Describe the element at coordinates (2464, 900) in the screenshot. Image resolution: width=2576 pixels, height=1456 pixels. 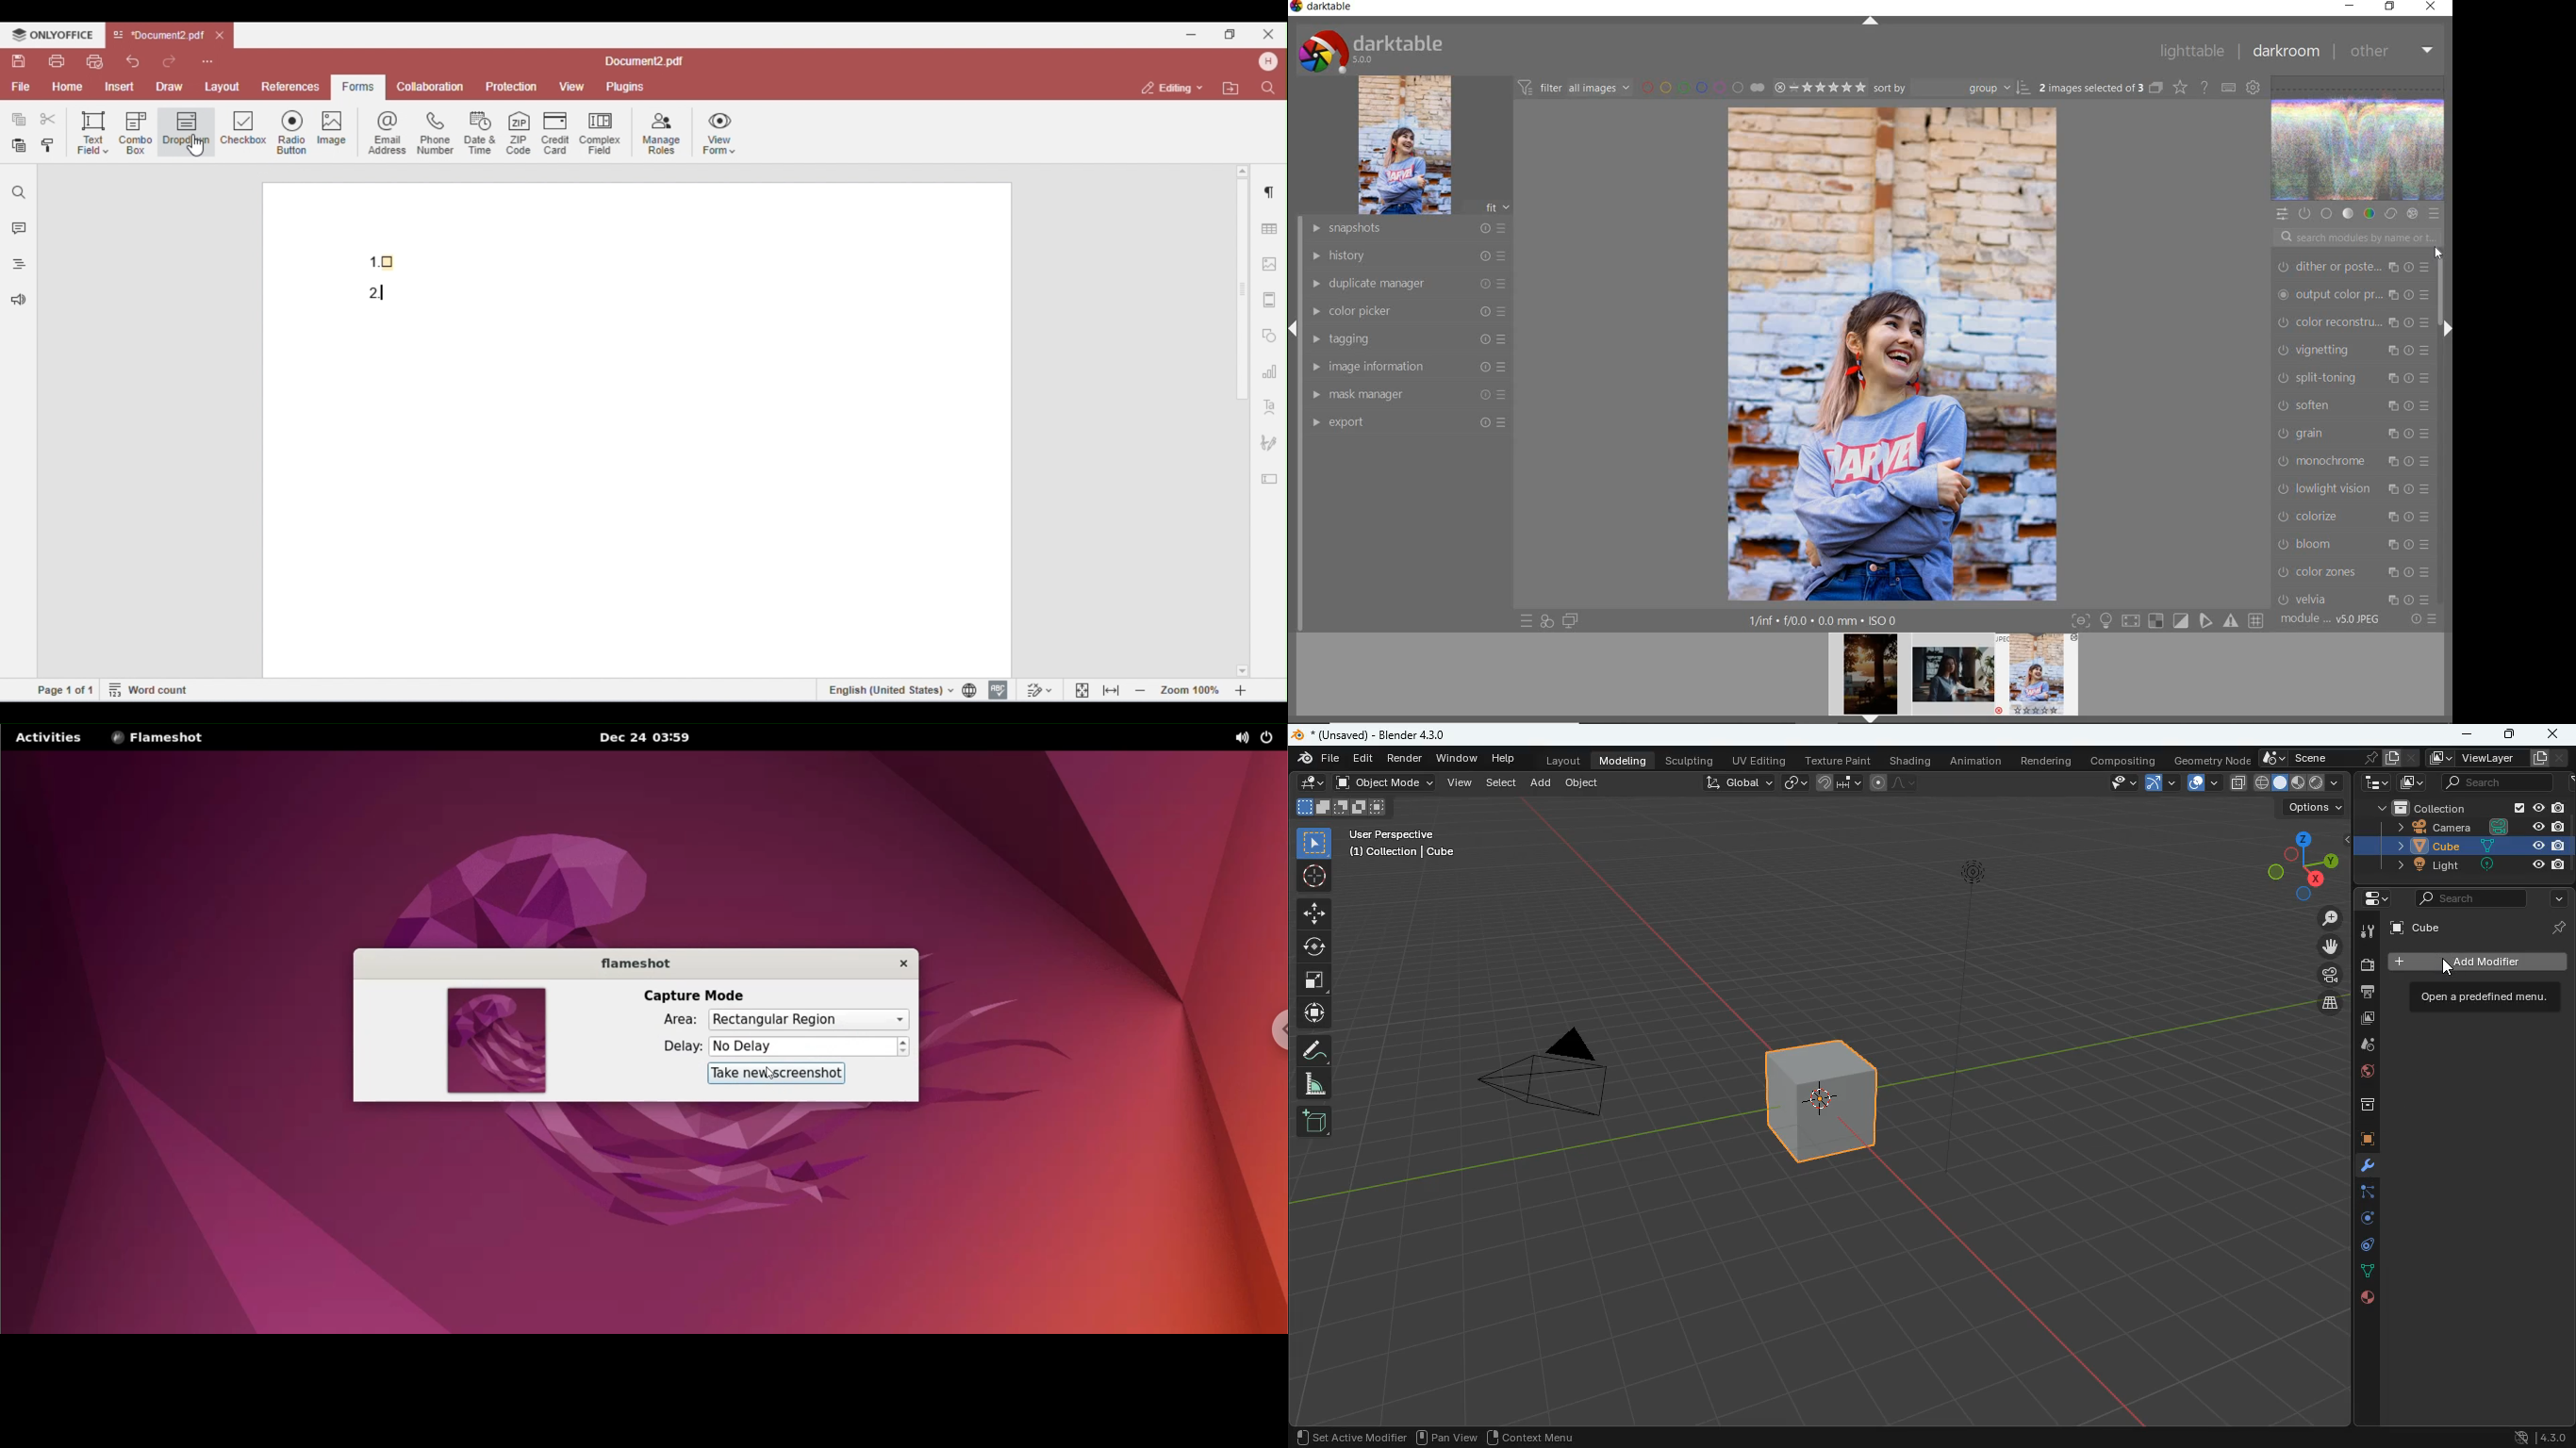
I see `search` at that location.